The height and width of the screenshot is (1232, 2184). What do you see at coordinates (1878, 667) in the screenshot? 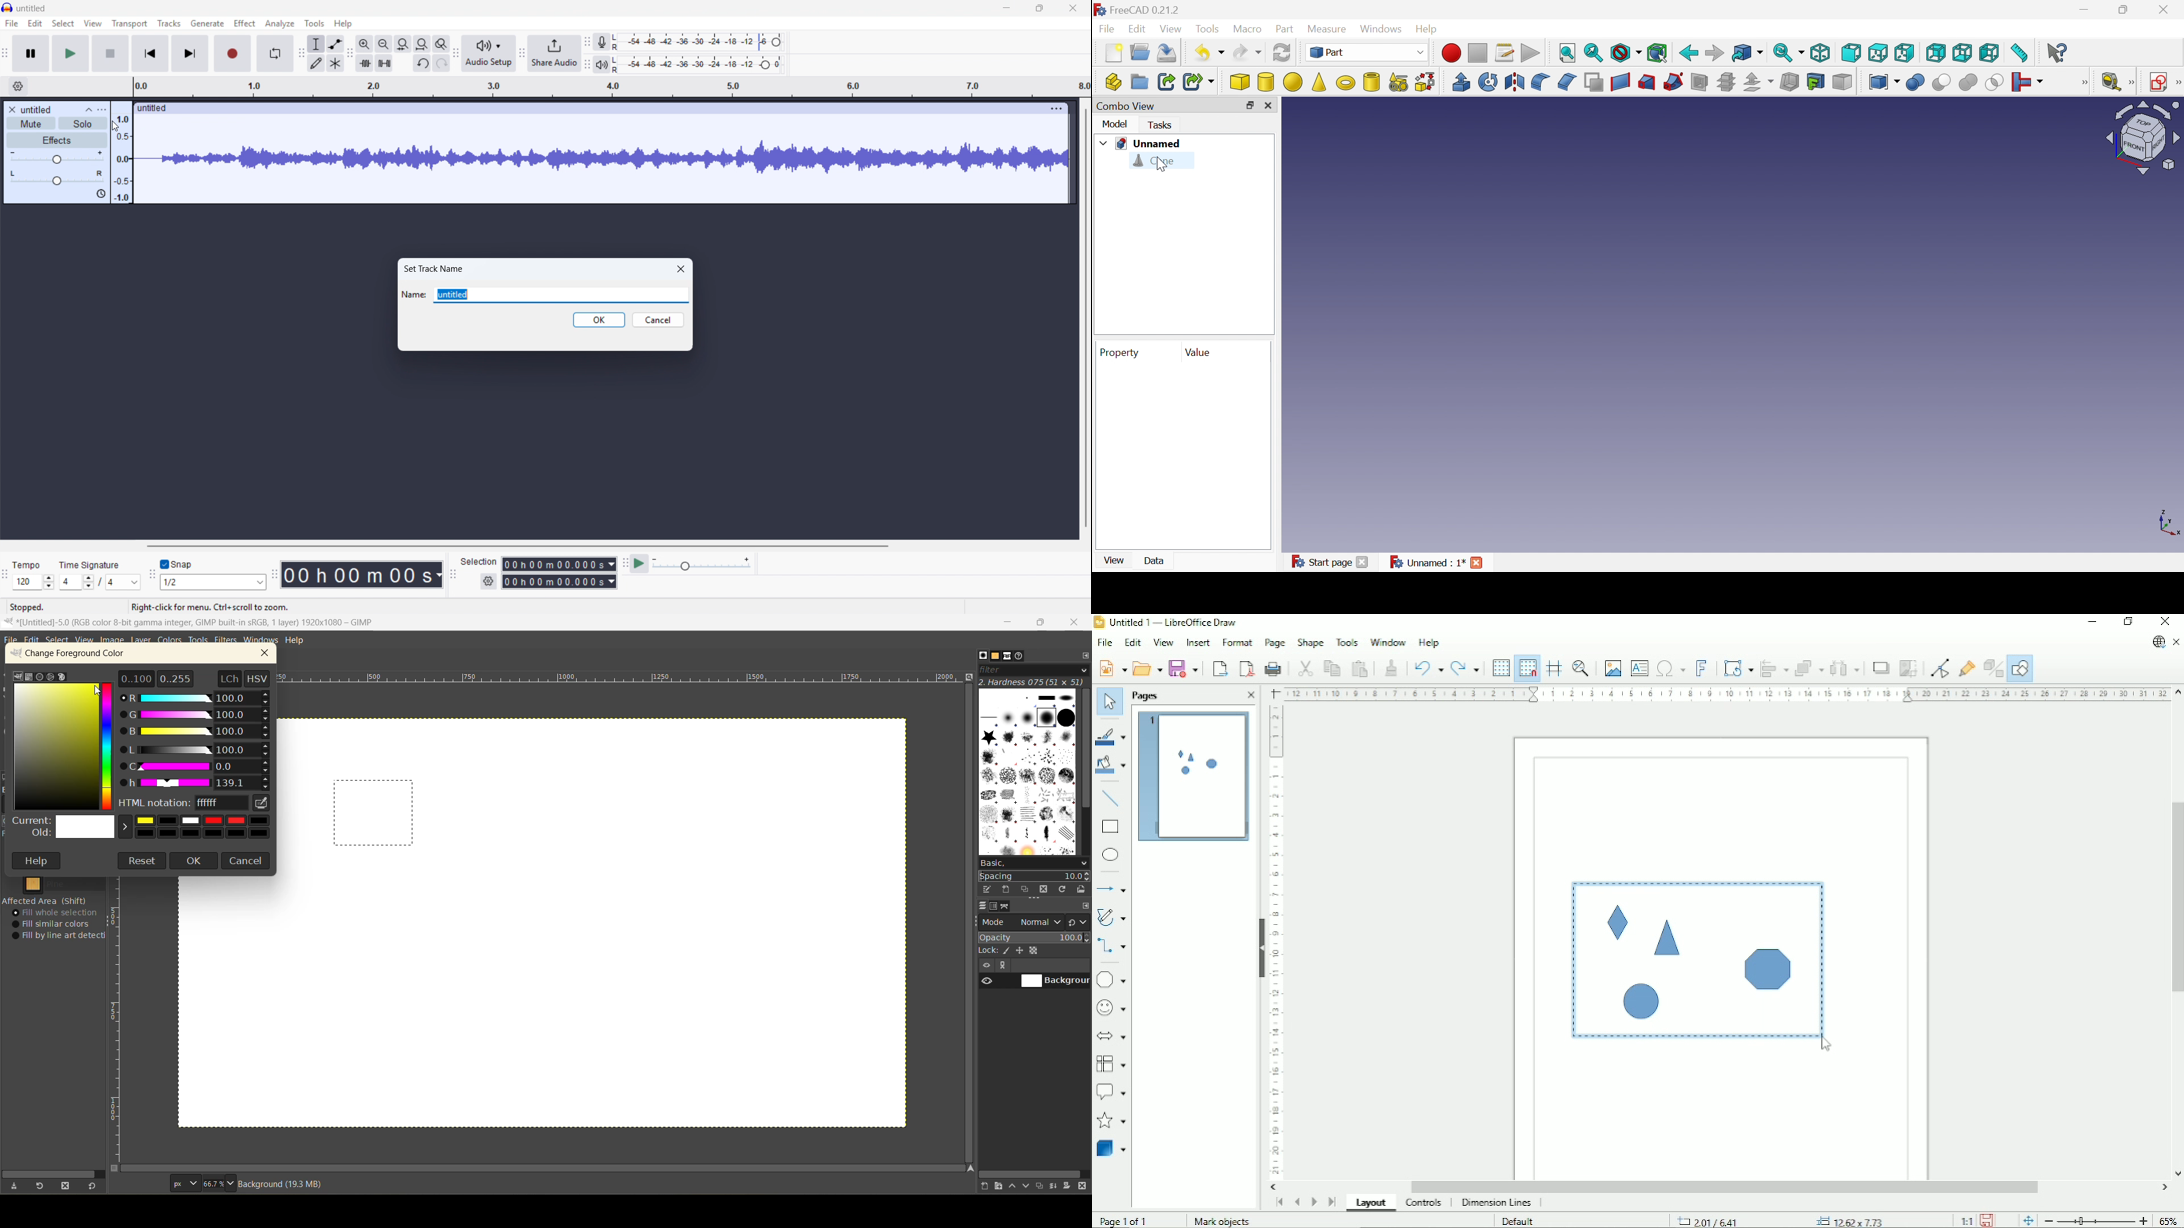
I see `Shadow` at bounding box center [1878, 667].